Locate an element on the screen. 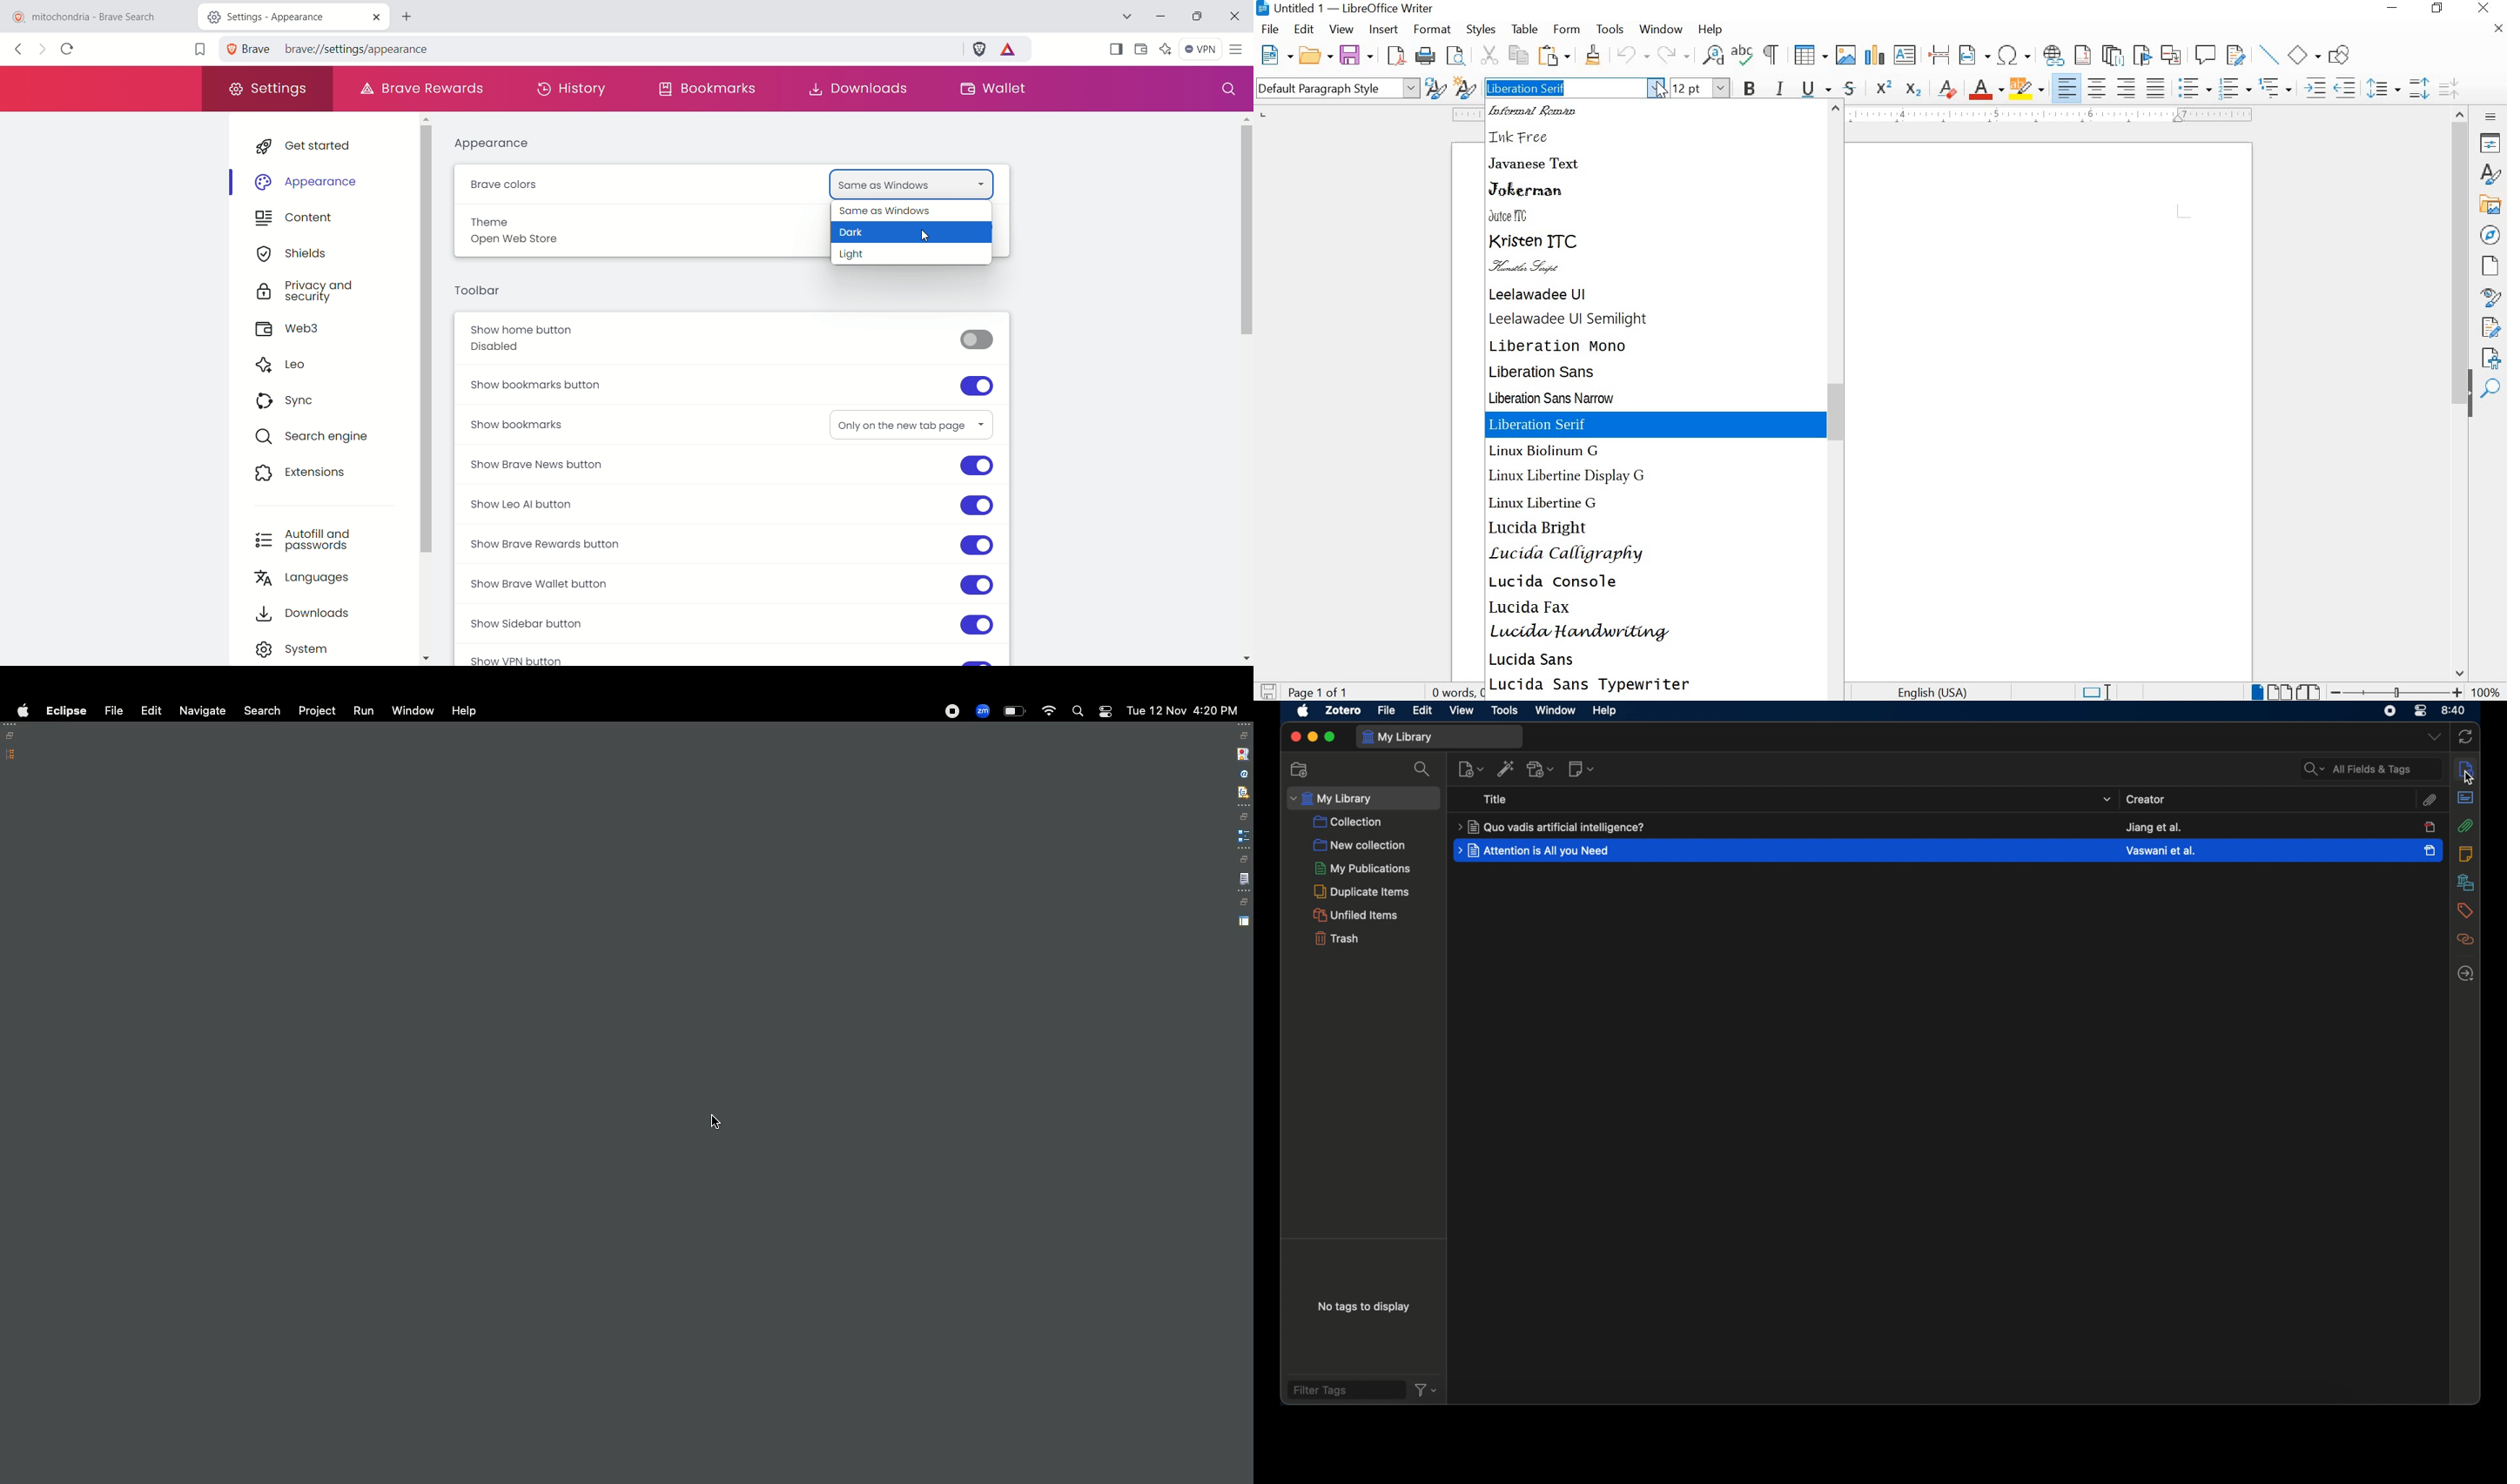  DECREASE PARAGRAPH SPACING is located at coordinates (2448, 87).